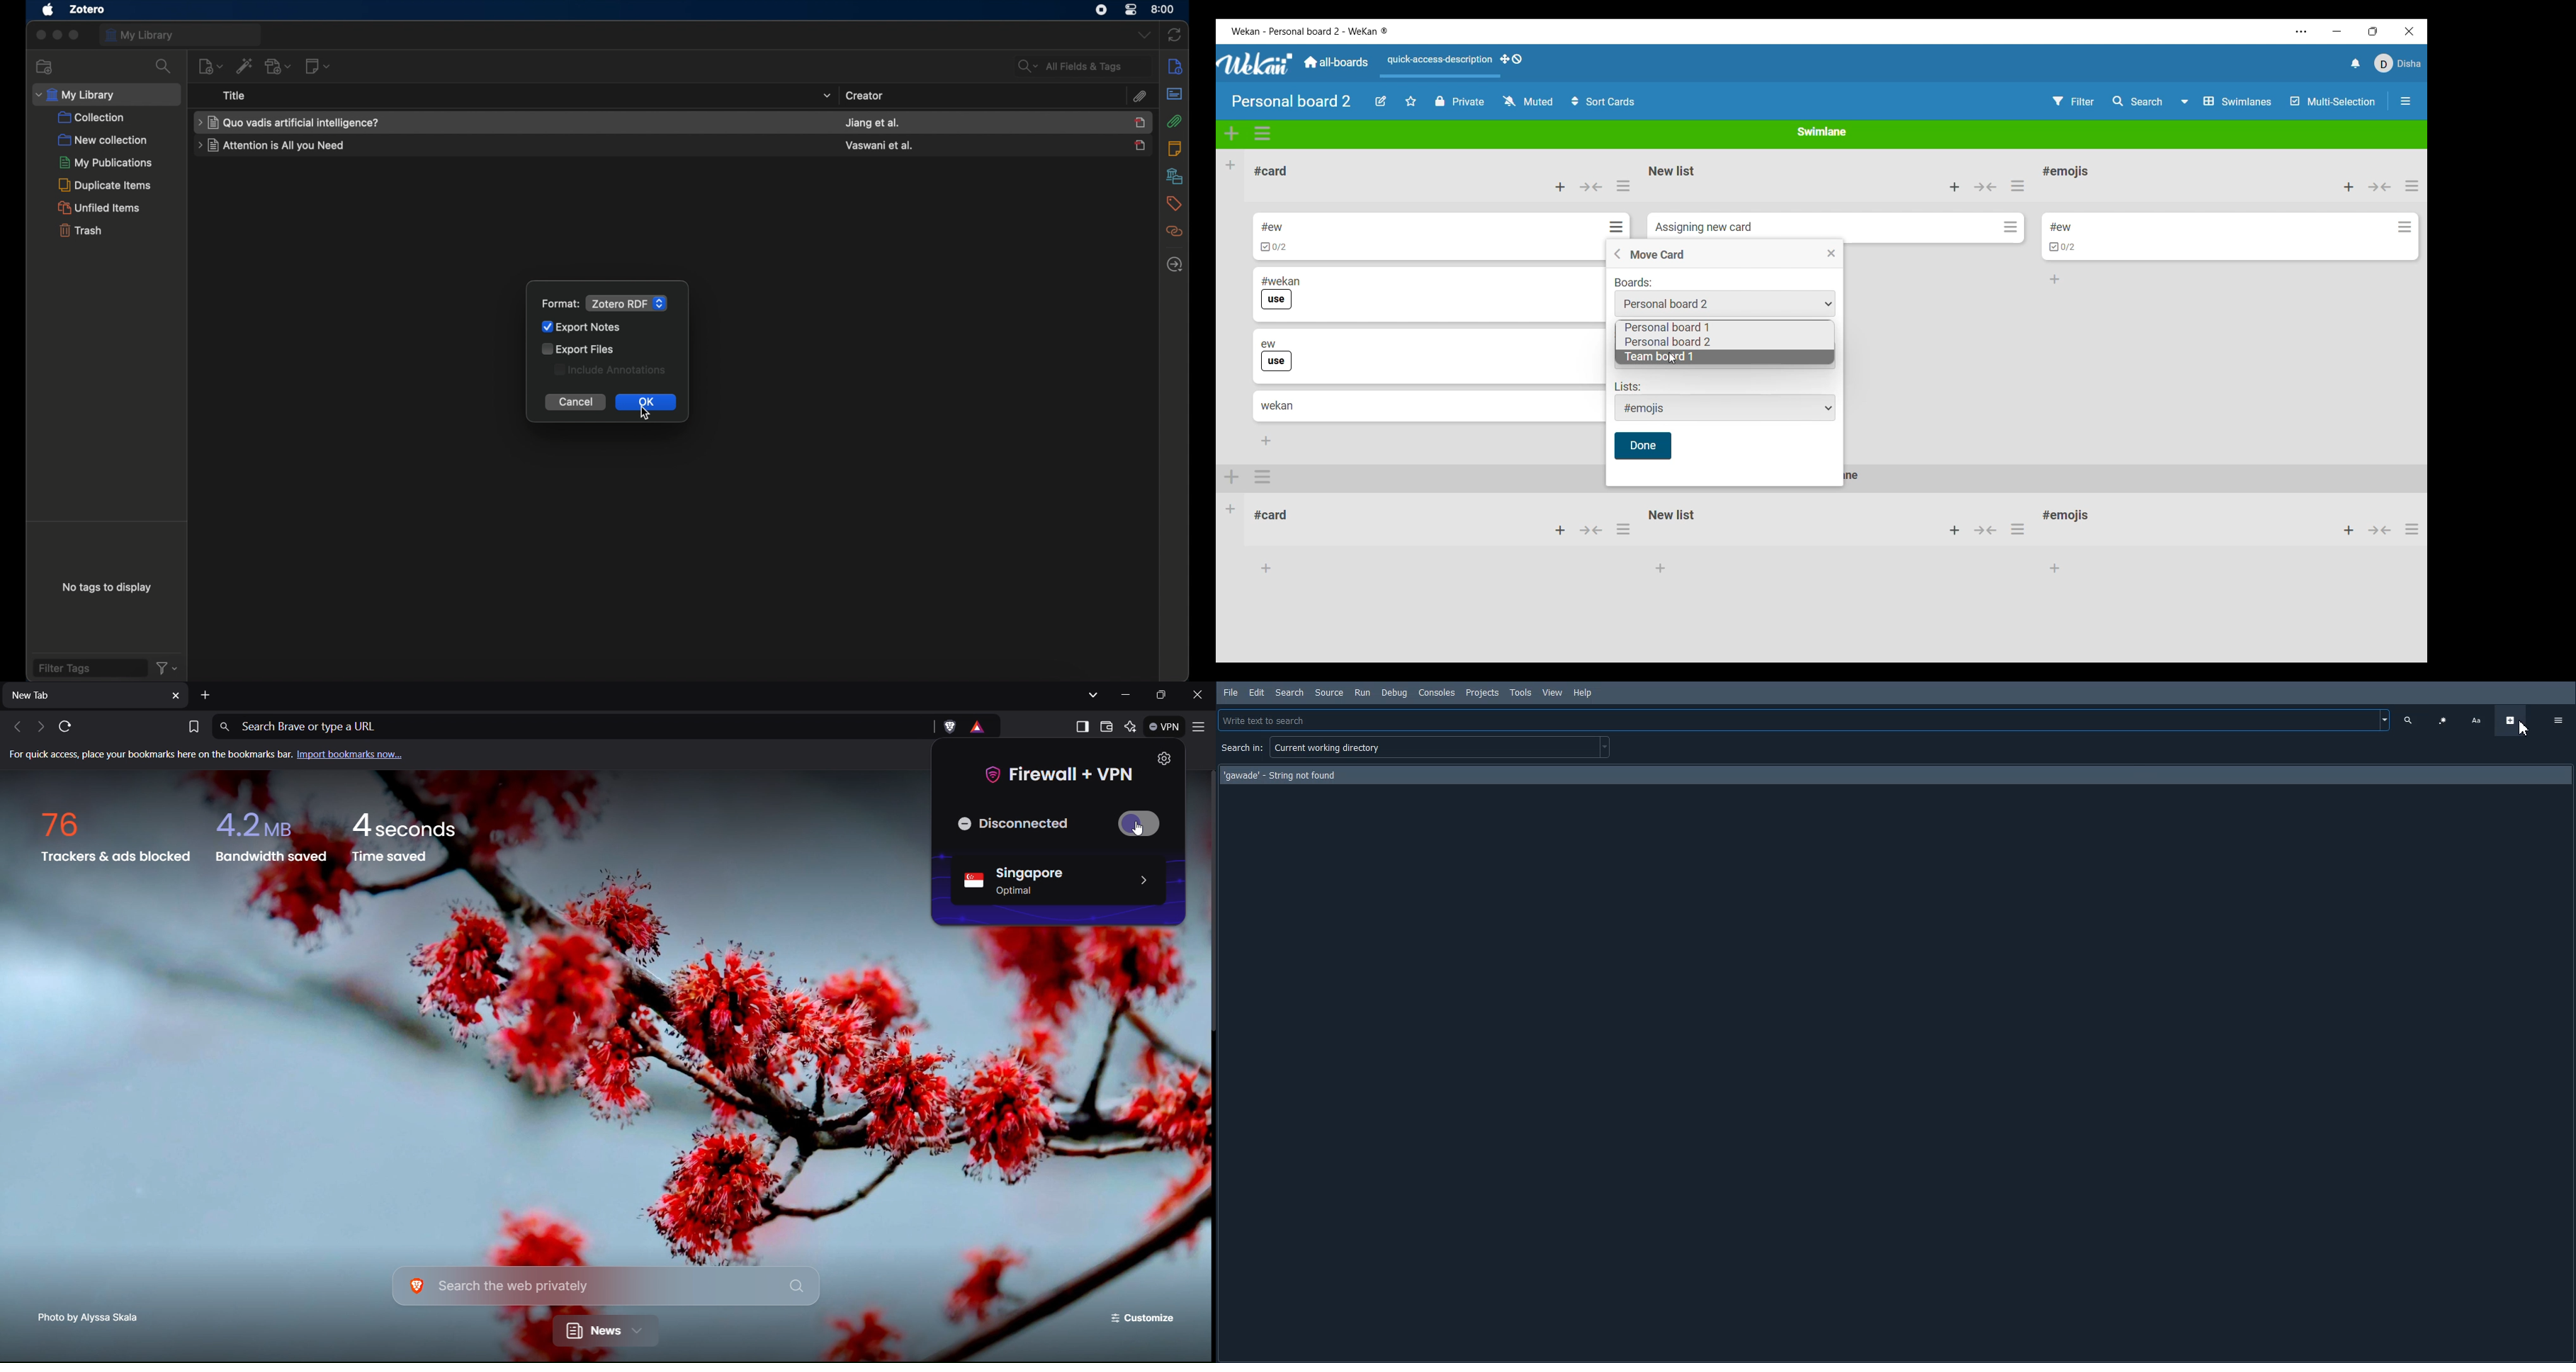  Describe the element at coordinates (1521, 693) in the screenshot. I see `Tools` at that location.